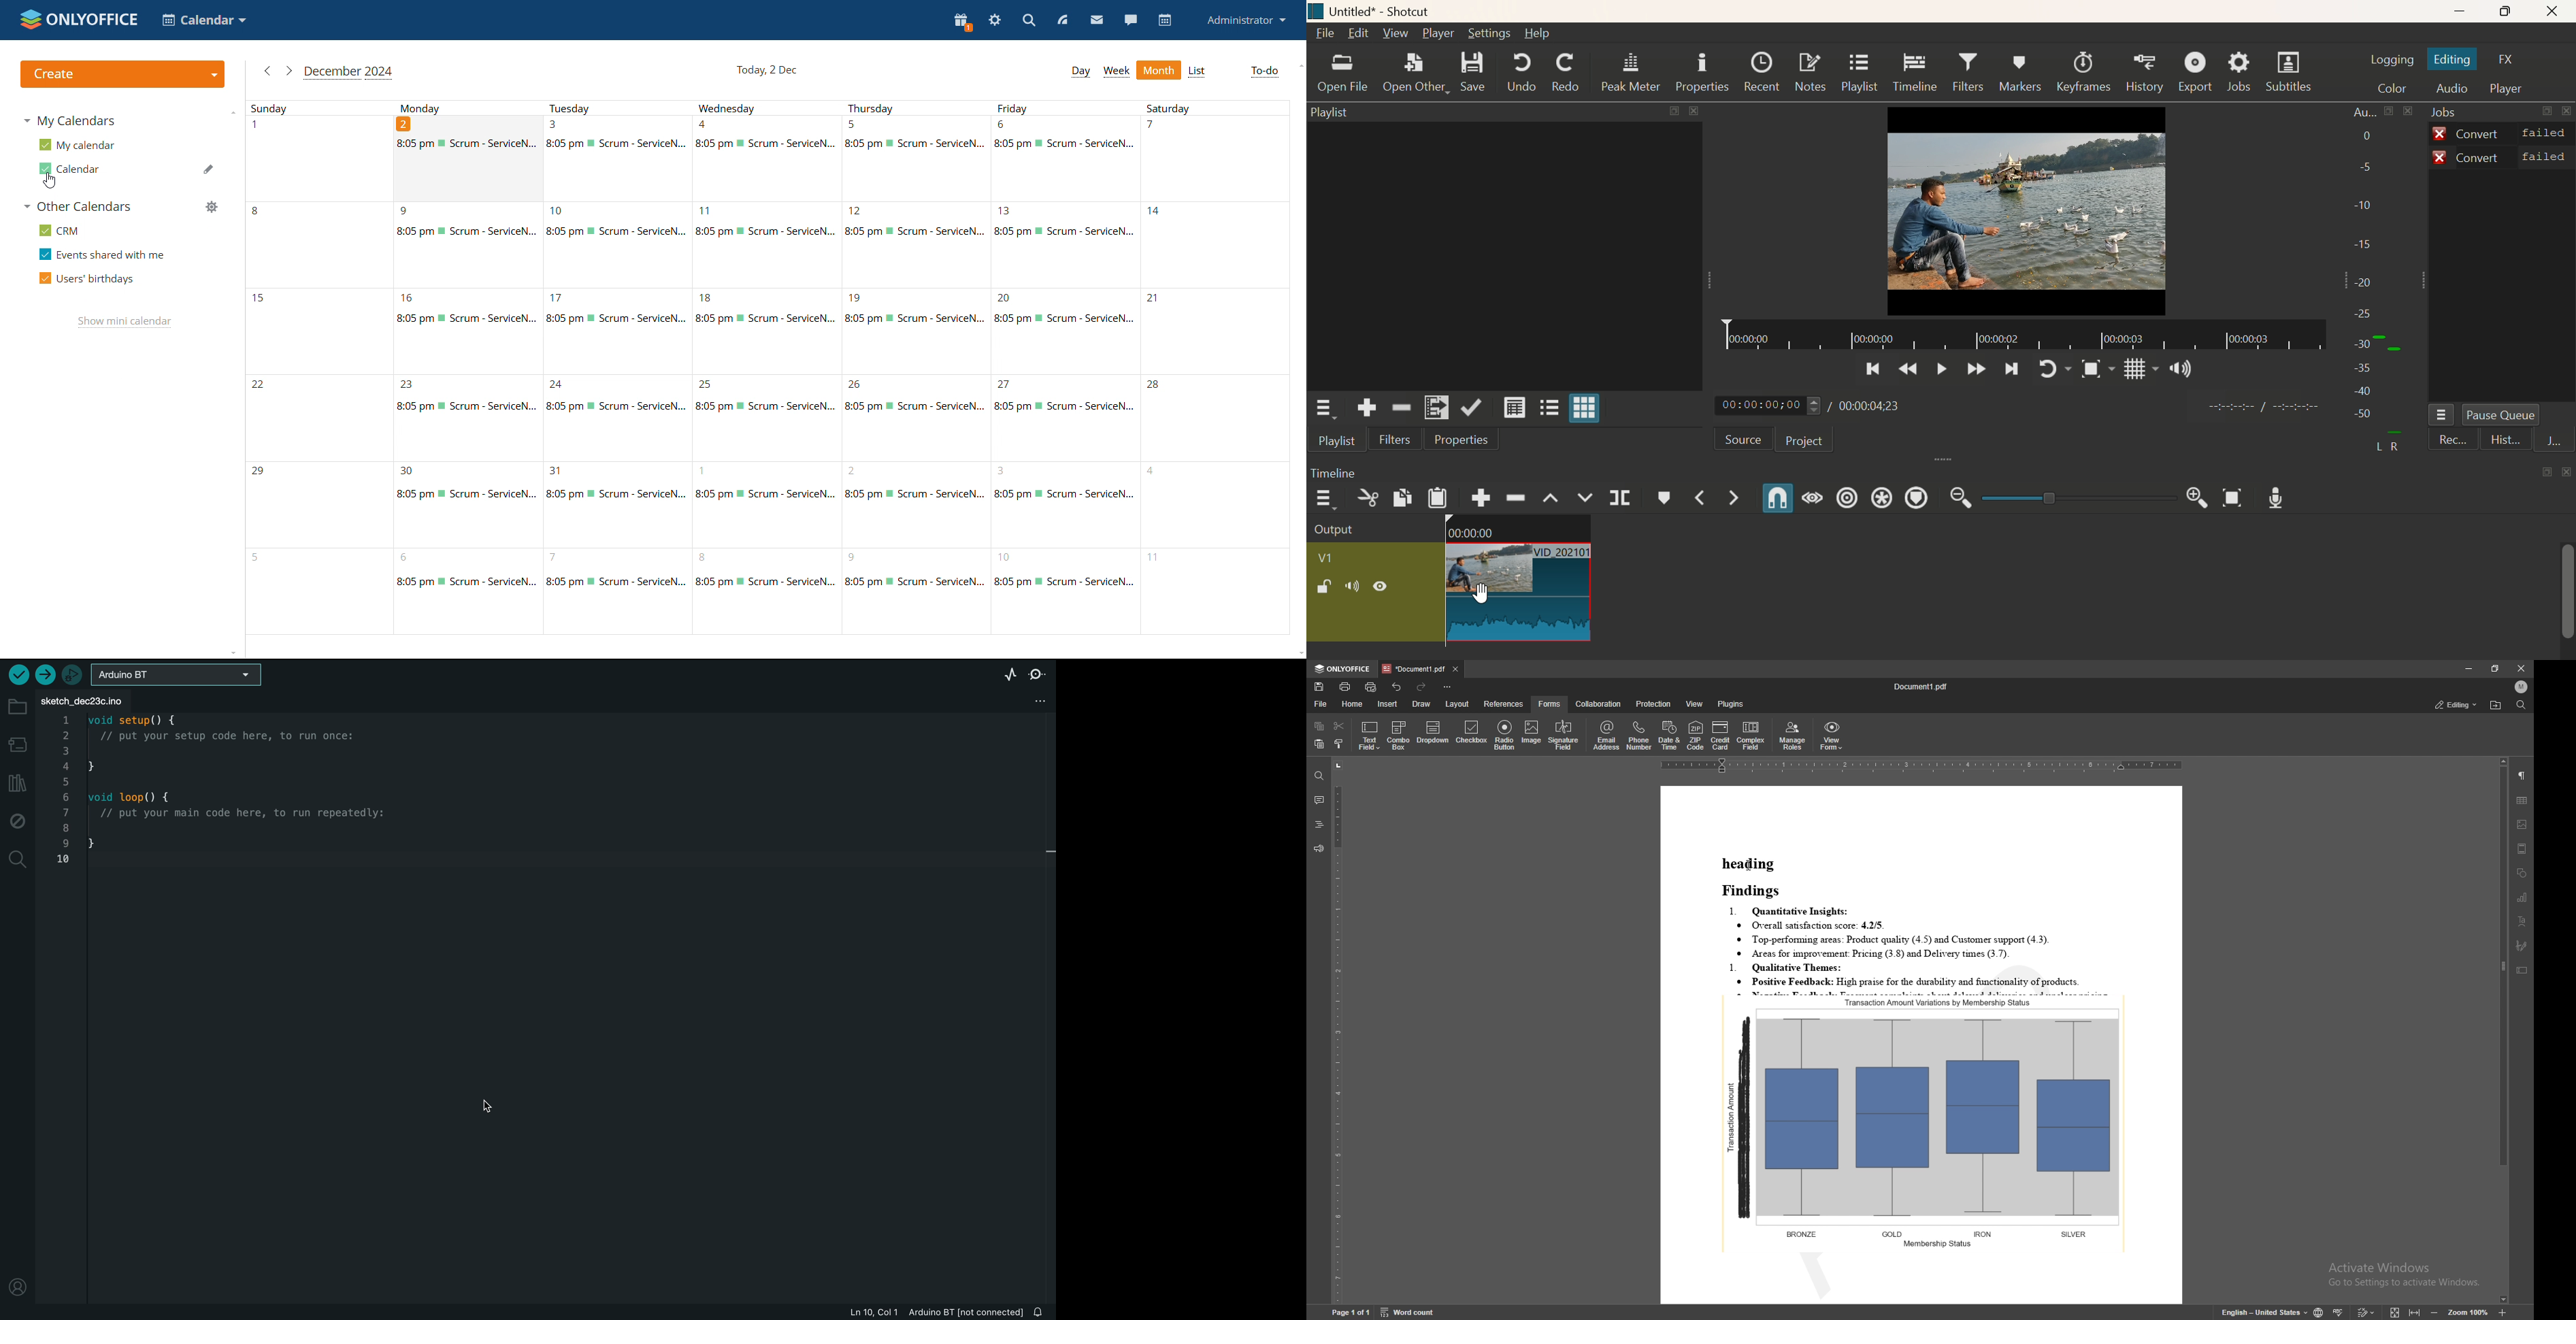 Image resolution: width=2576 pixels, height=1344 pixels. Describe the element at coordinates (2502, 1030) in the screenshot. I see `scroll bar` at that location.